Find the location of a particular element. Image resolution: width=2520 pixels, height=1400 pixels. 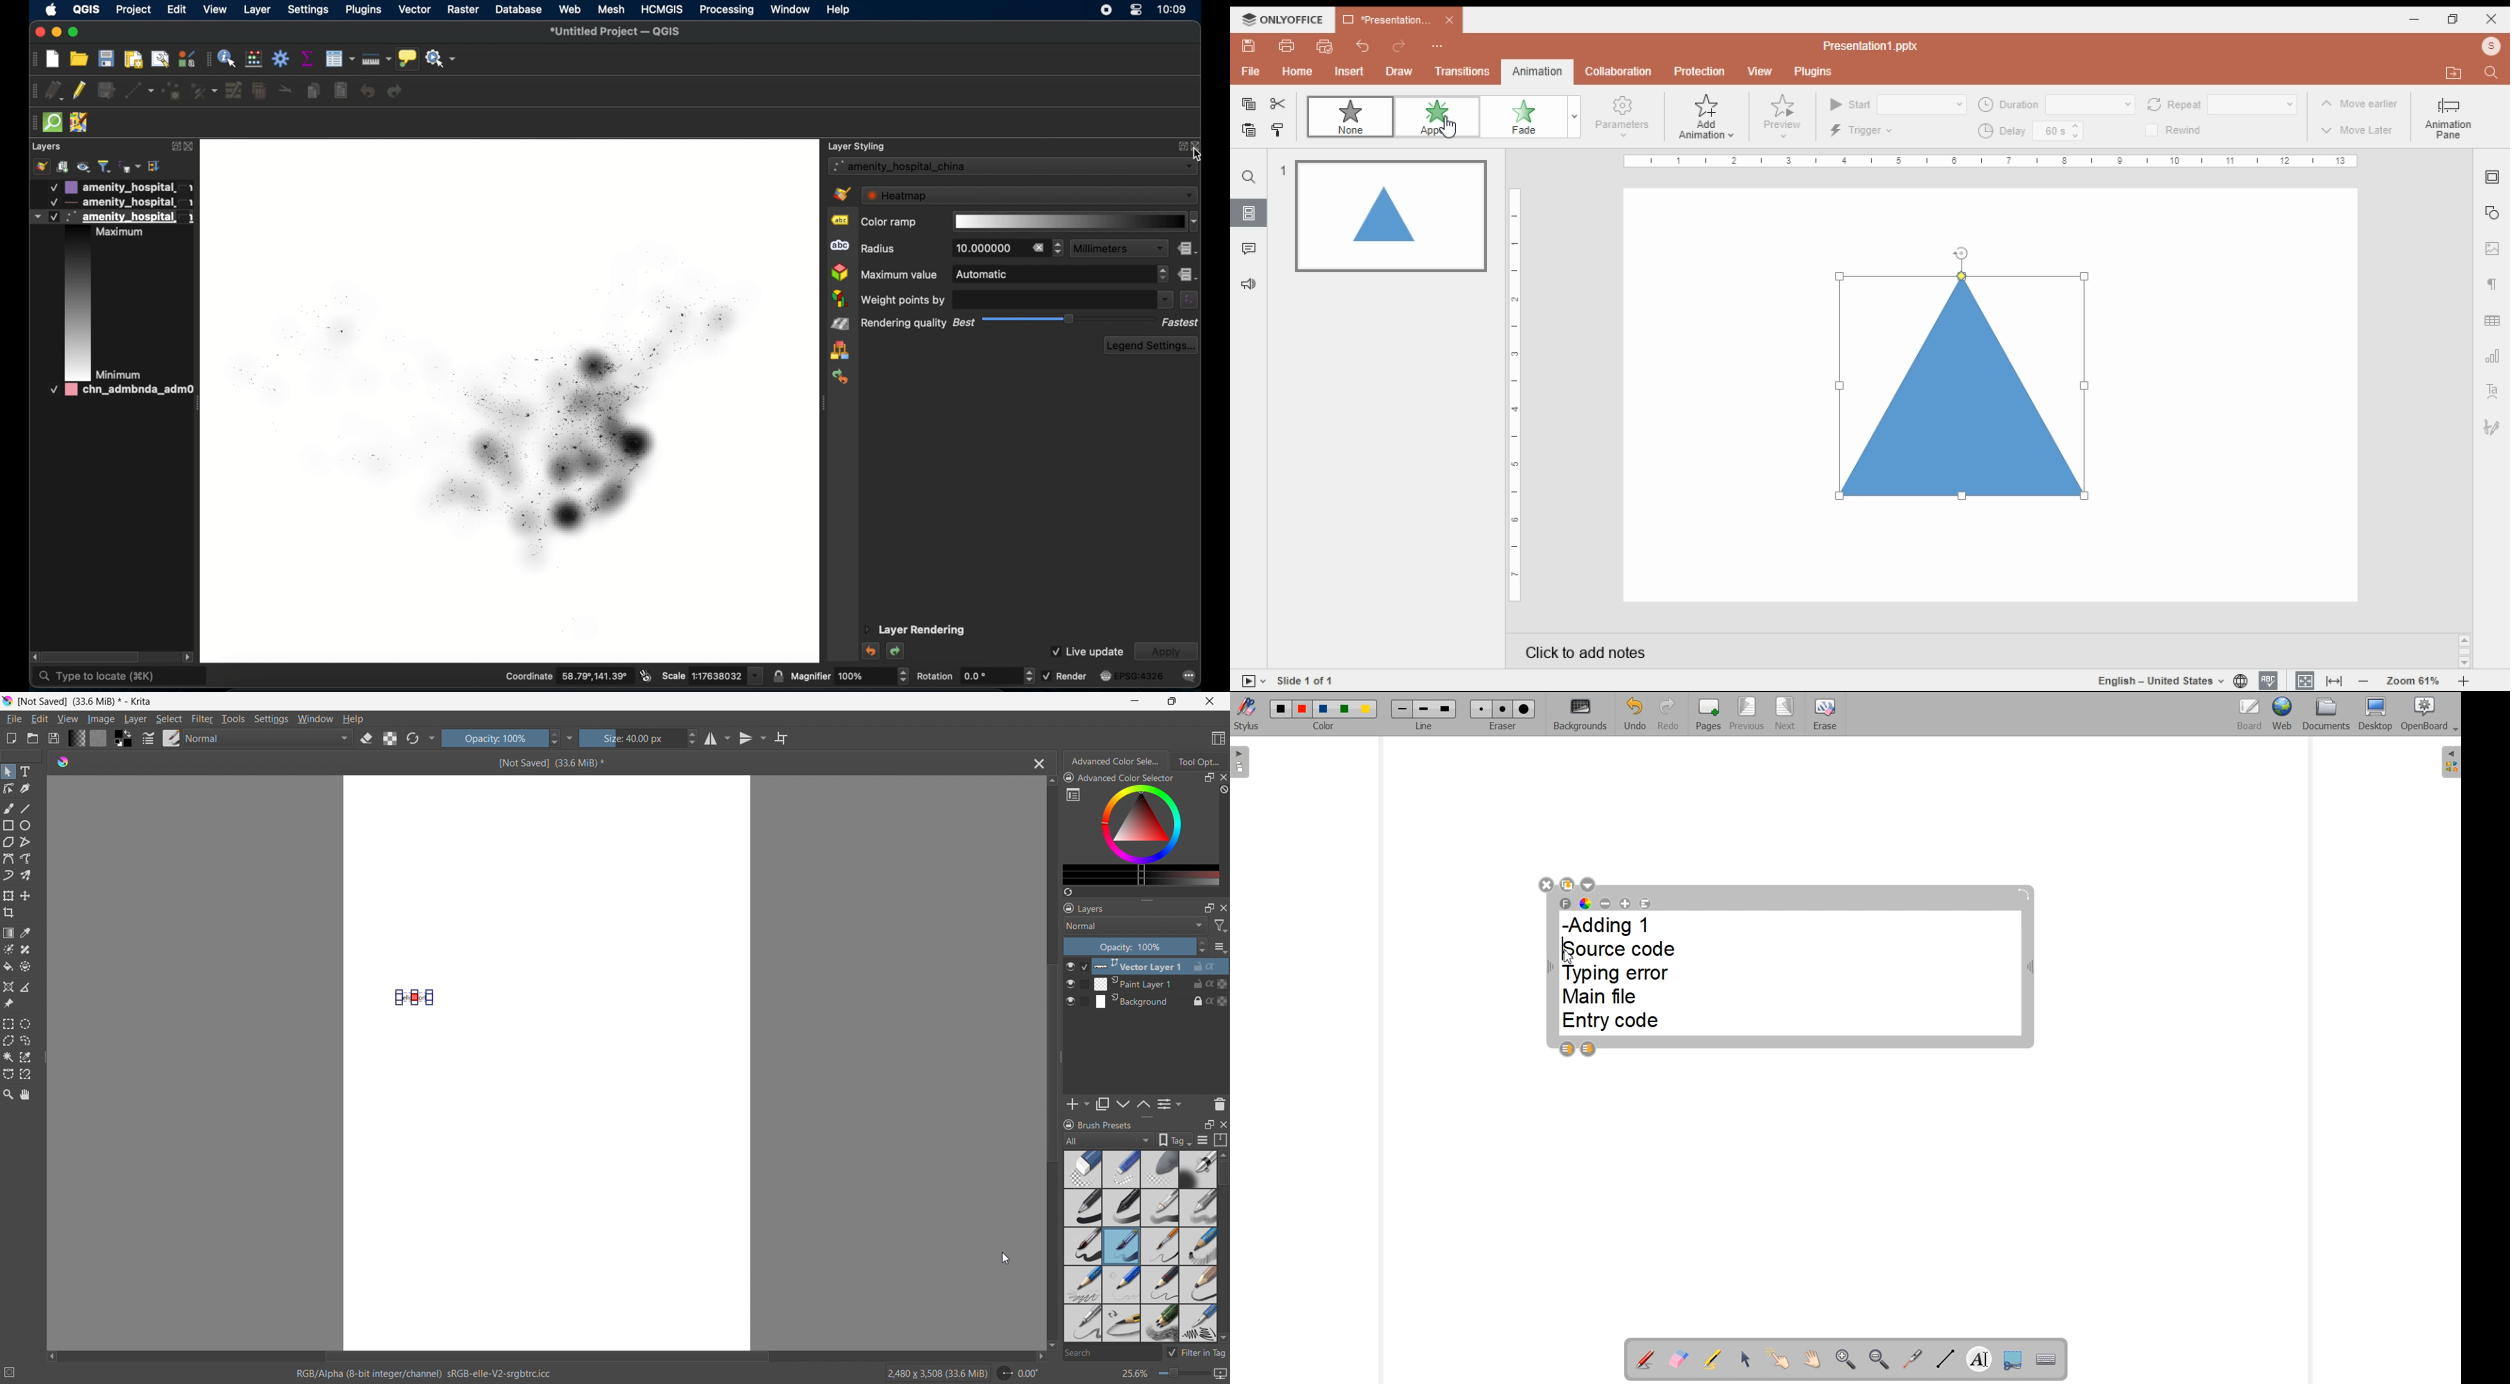

swap foreground and background colors is located at coordinates (123, 739).